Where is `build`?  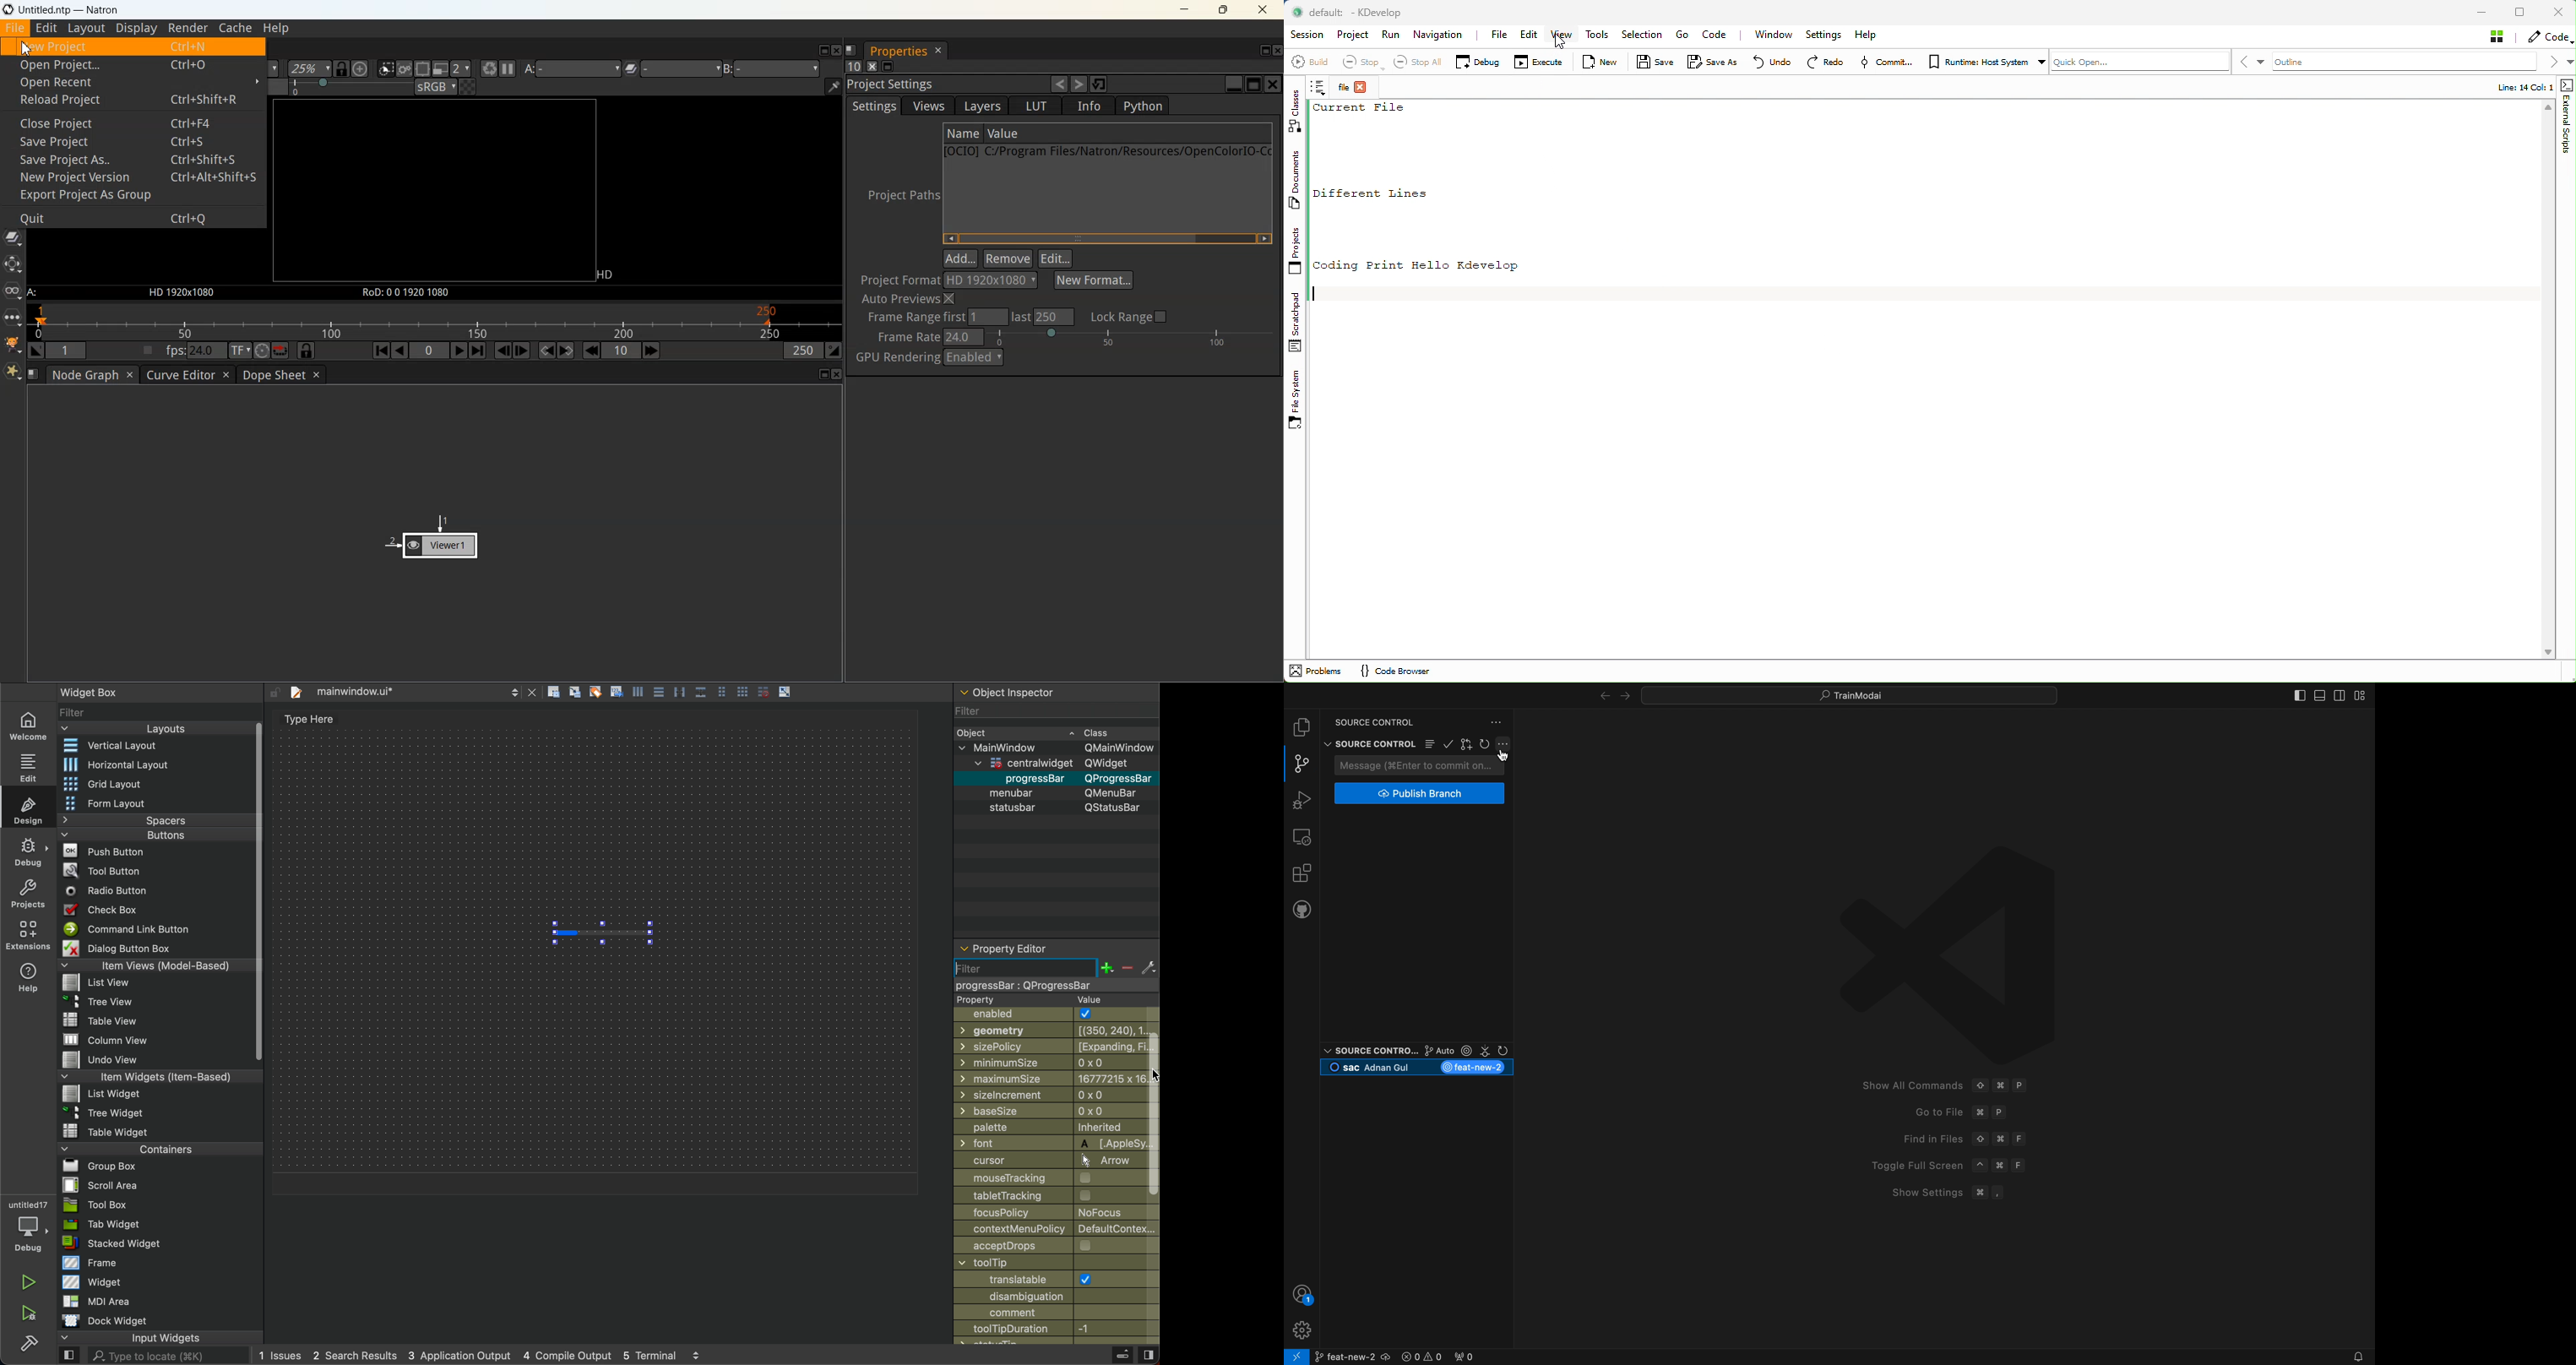
build is located at coordinates (29, 1342).